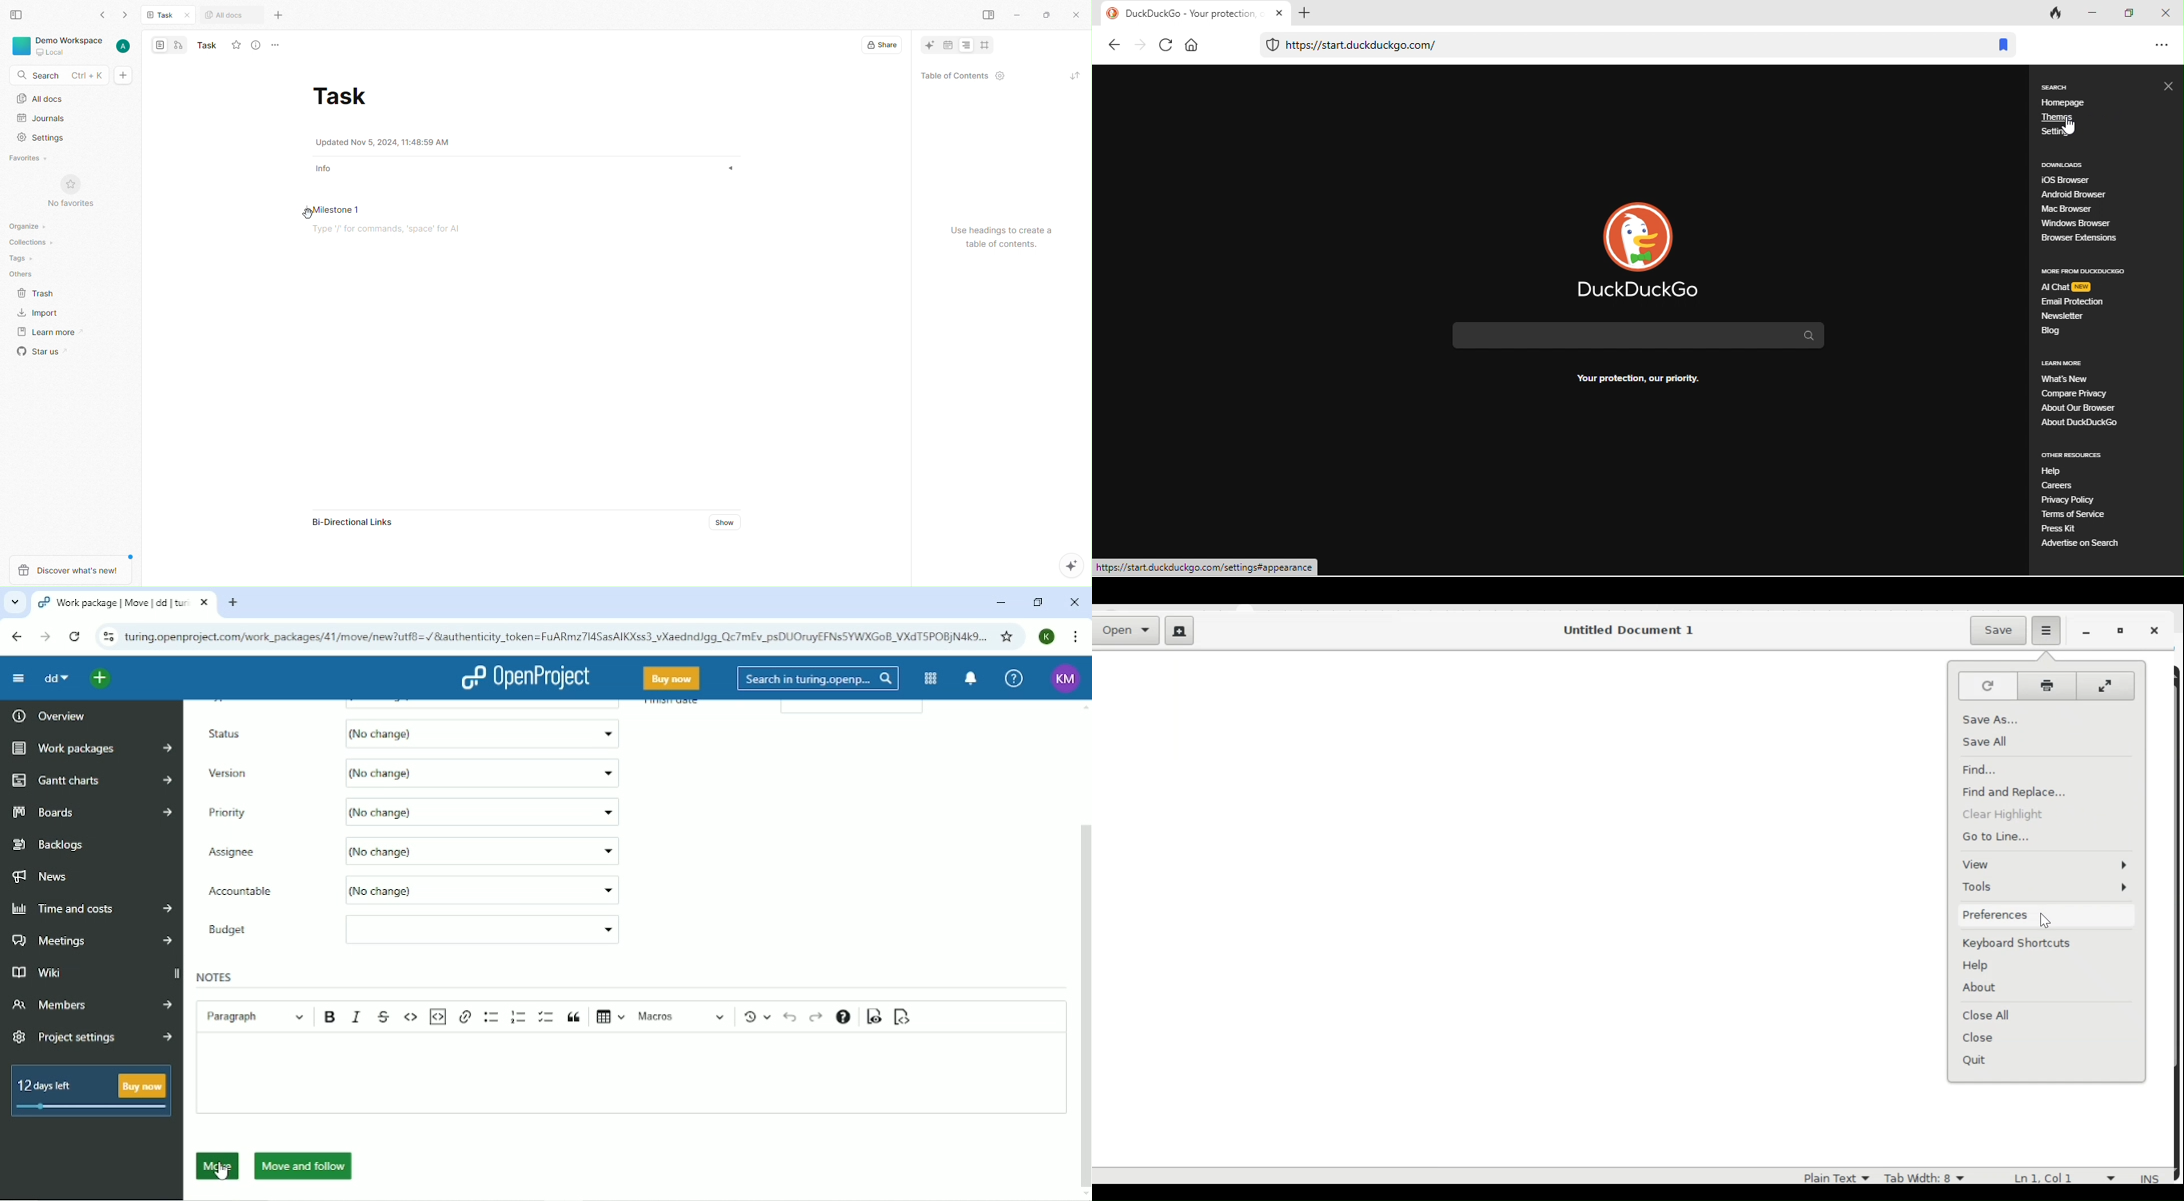 This screenshot has width=2184, height=1204. I want to click on Trash, so click(35, 295).